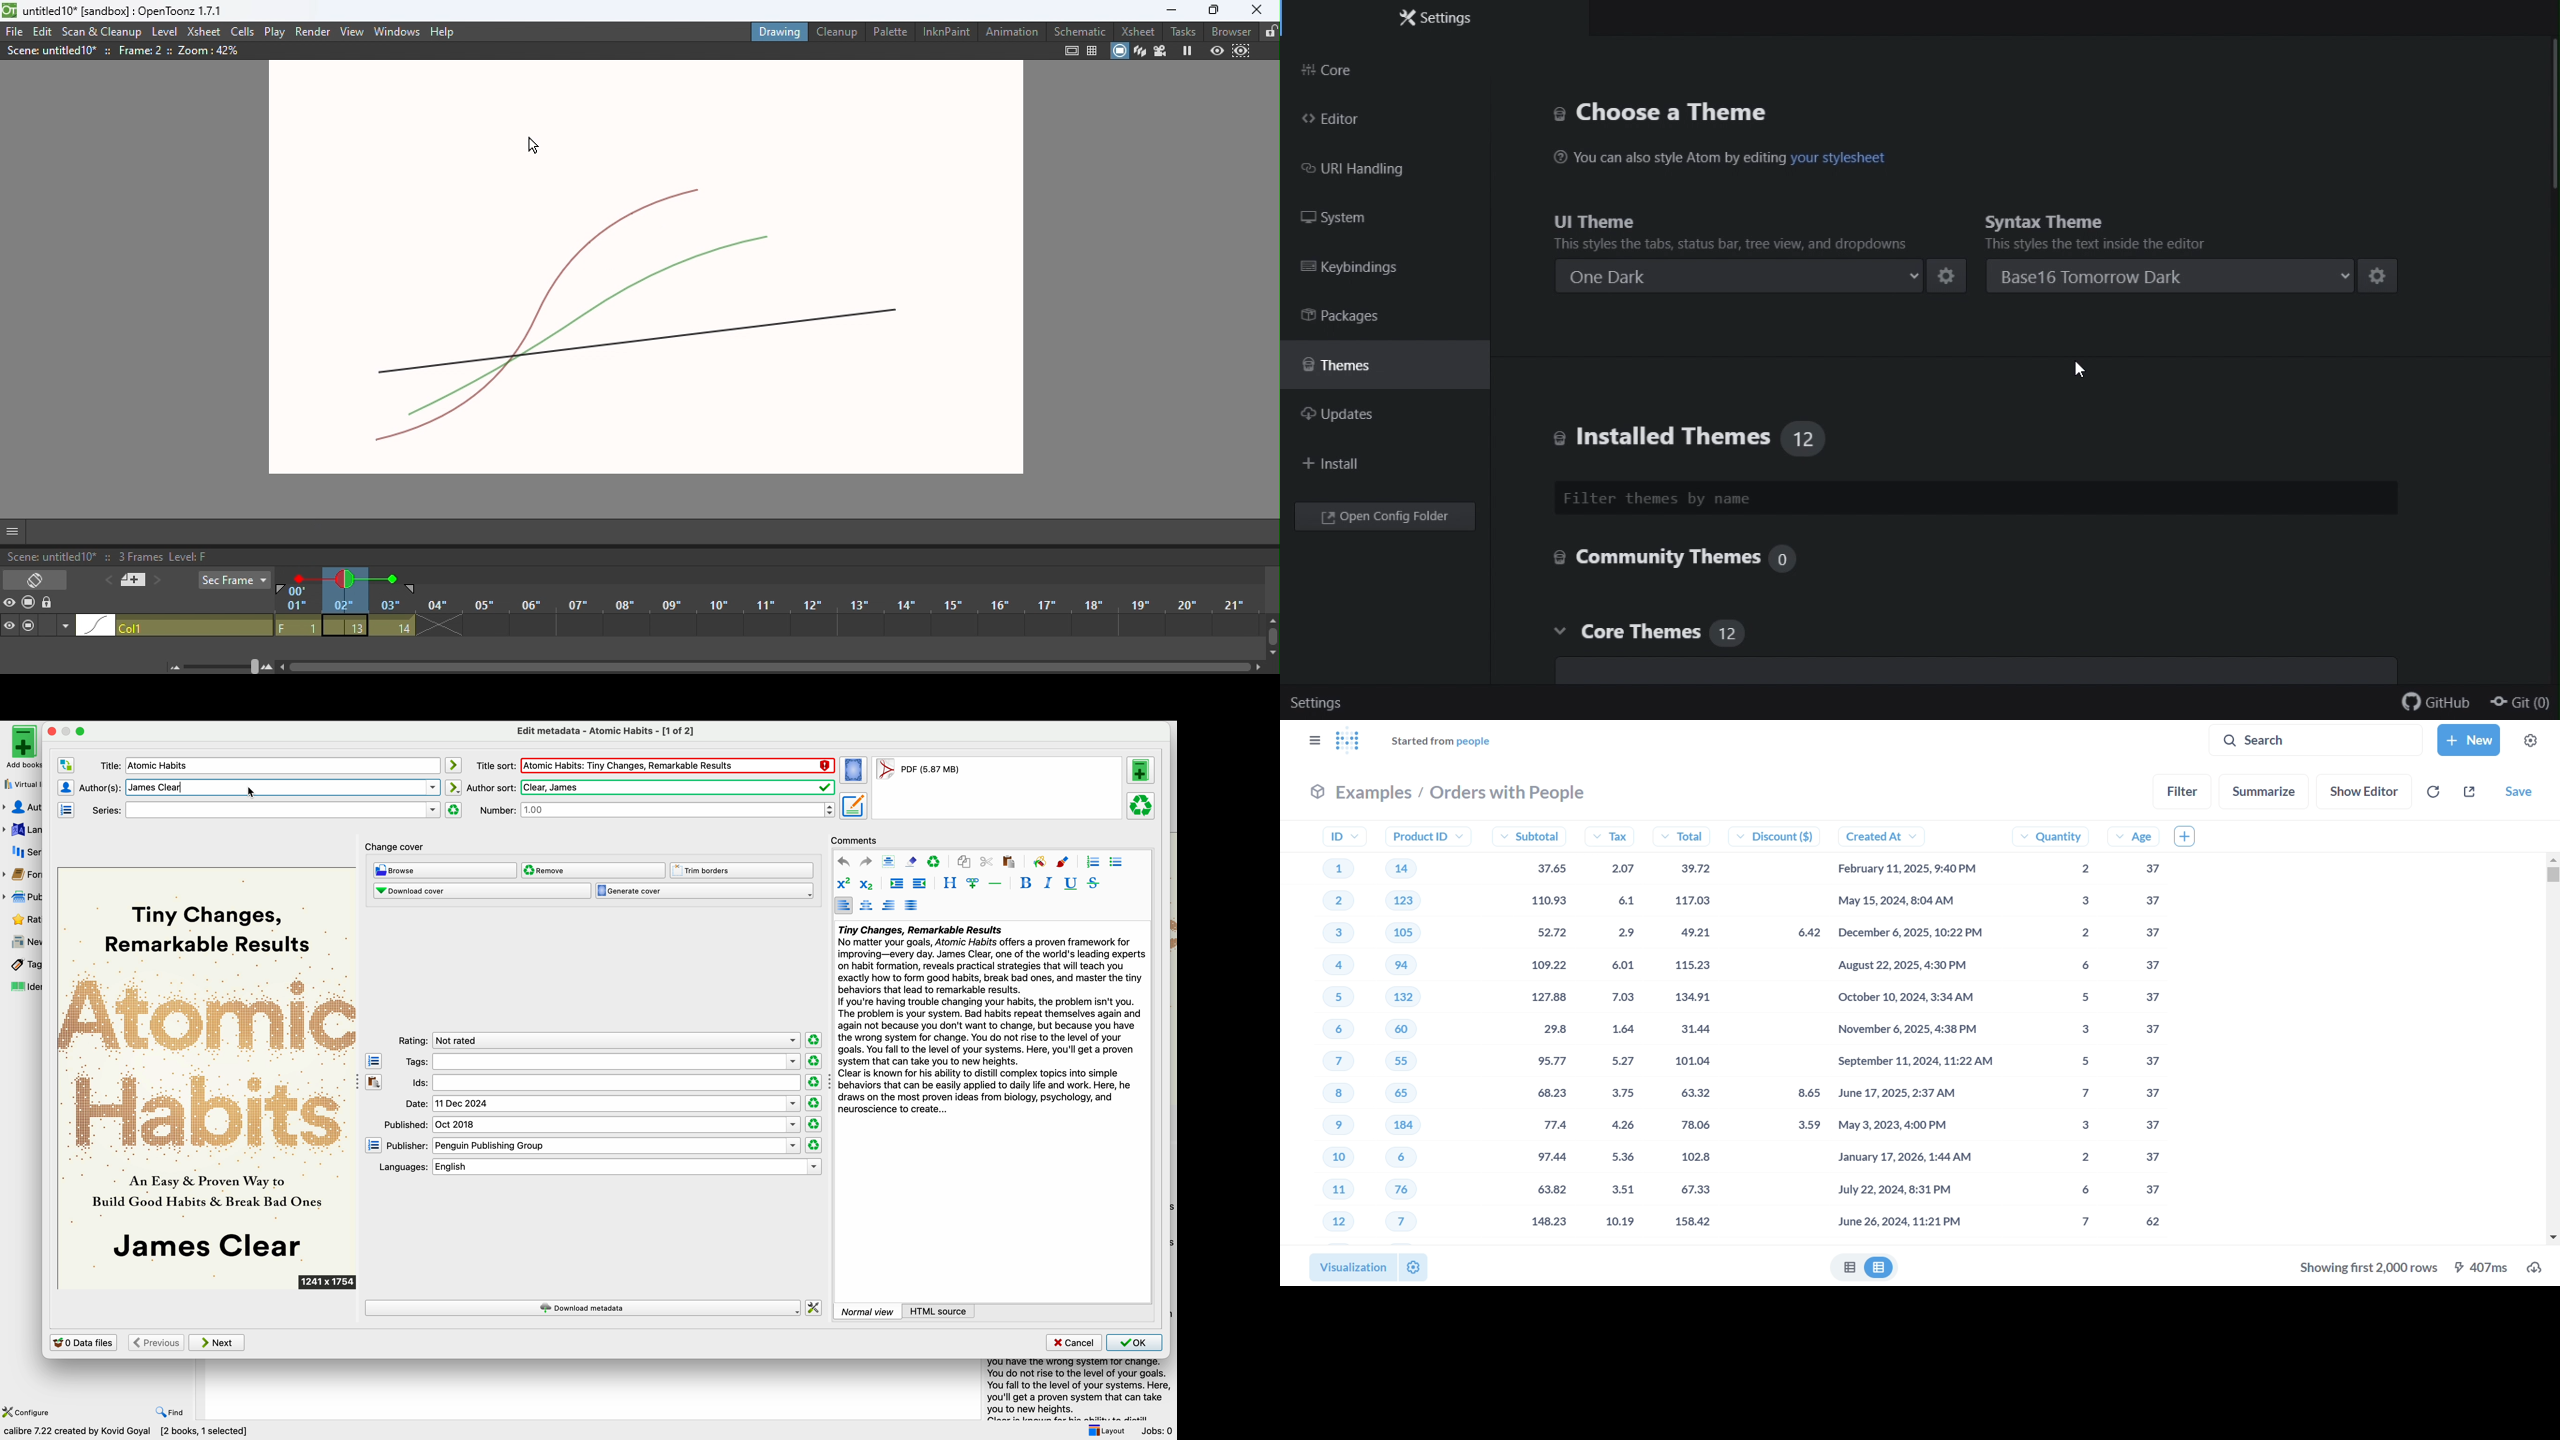  I want to click on InknPaint, so click(943, 30).